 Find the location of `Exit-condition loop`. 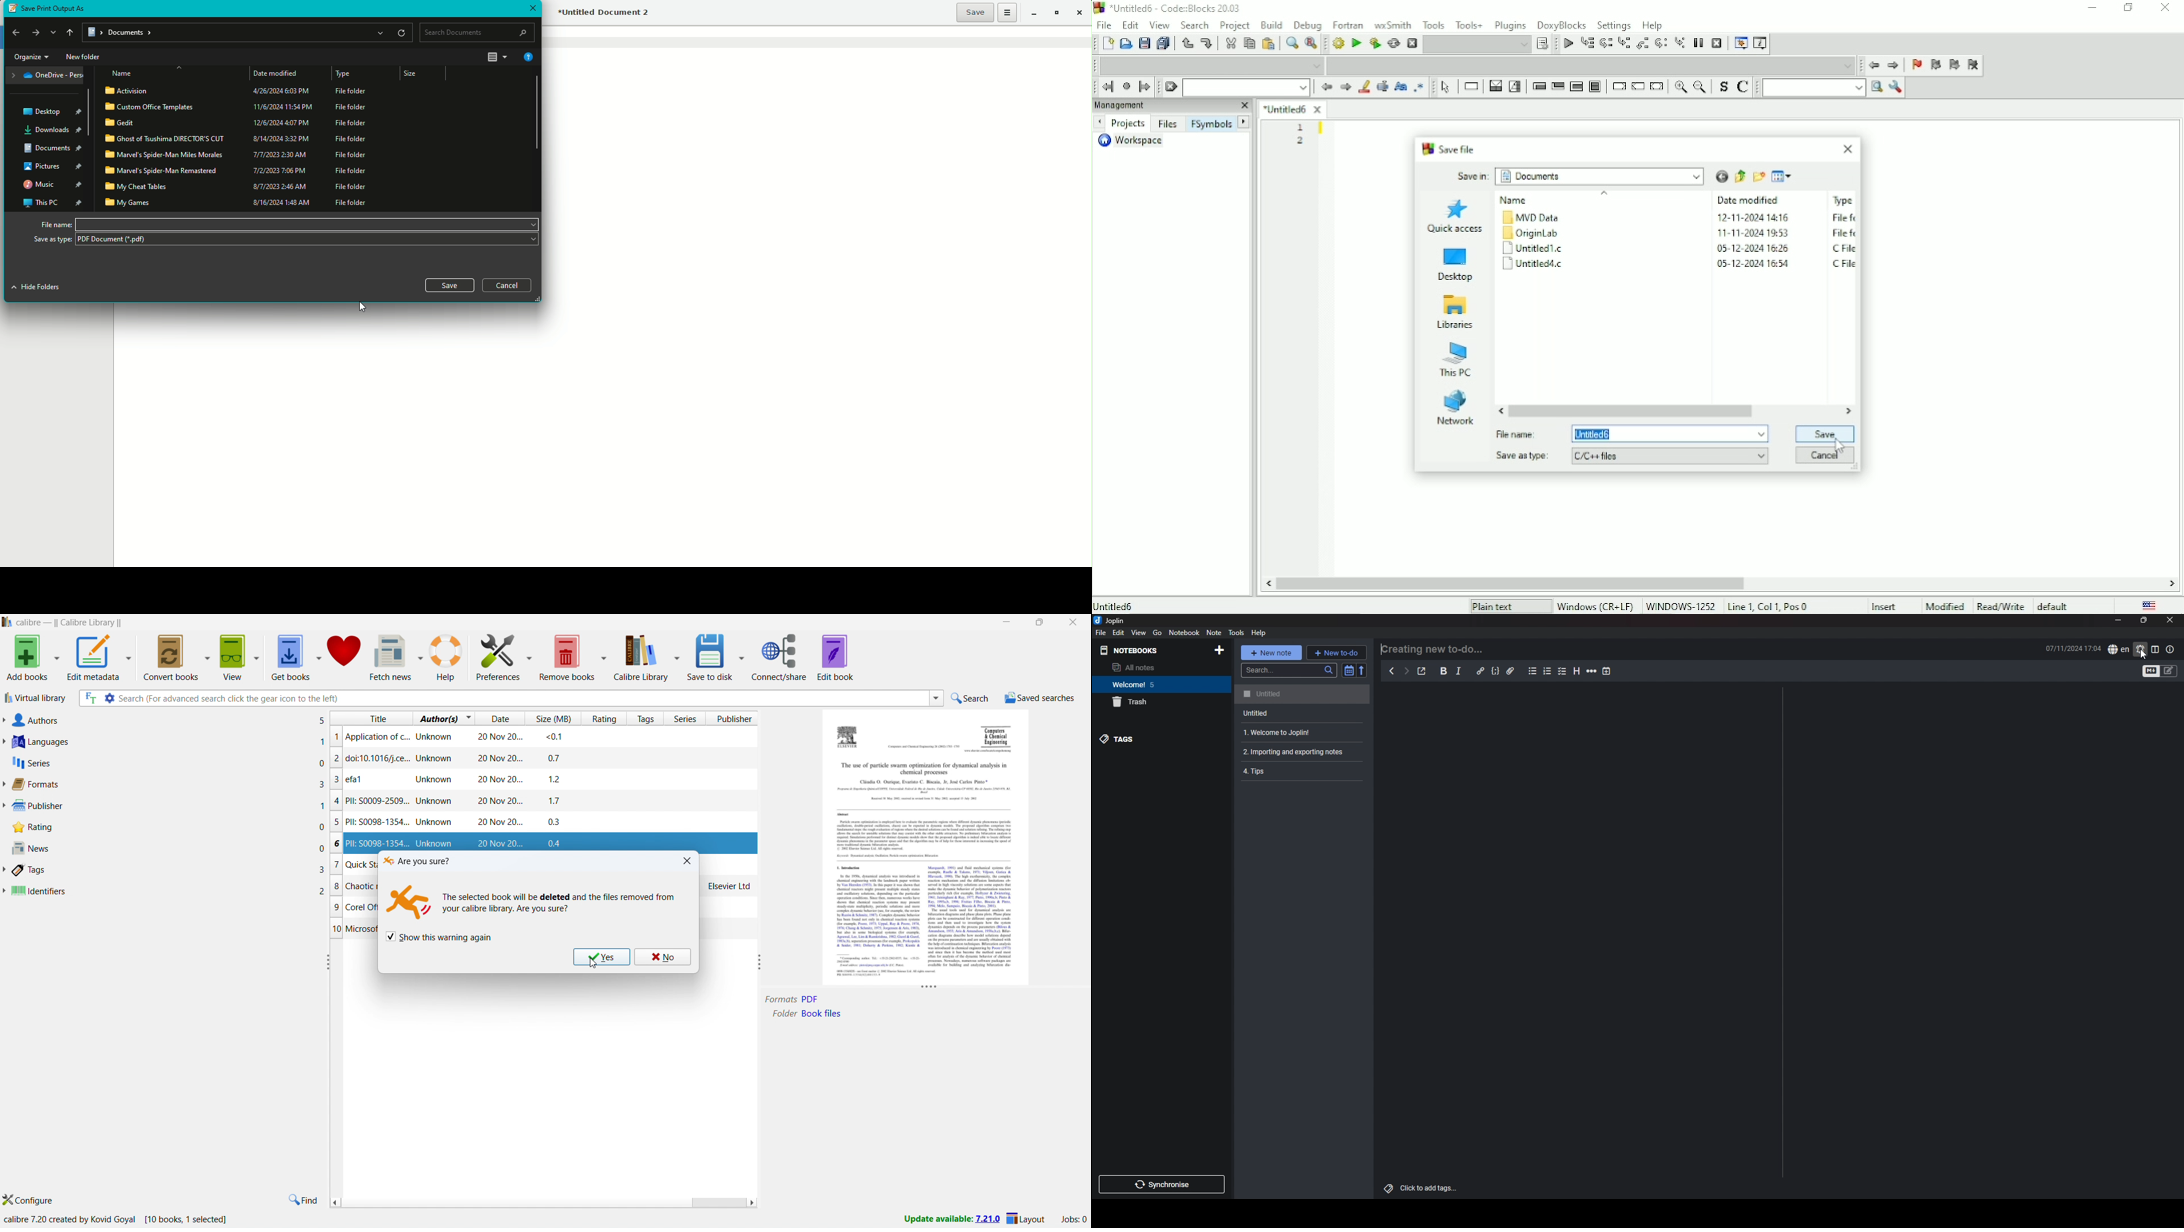

Exit-condition loop is located at coordinates (1557, 86).